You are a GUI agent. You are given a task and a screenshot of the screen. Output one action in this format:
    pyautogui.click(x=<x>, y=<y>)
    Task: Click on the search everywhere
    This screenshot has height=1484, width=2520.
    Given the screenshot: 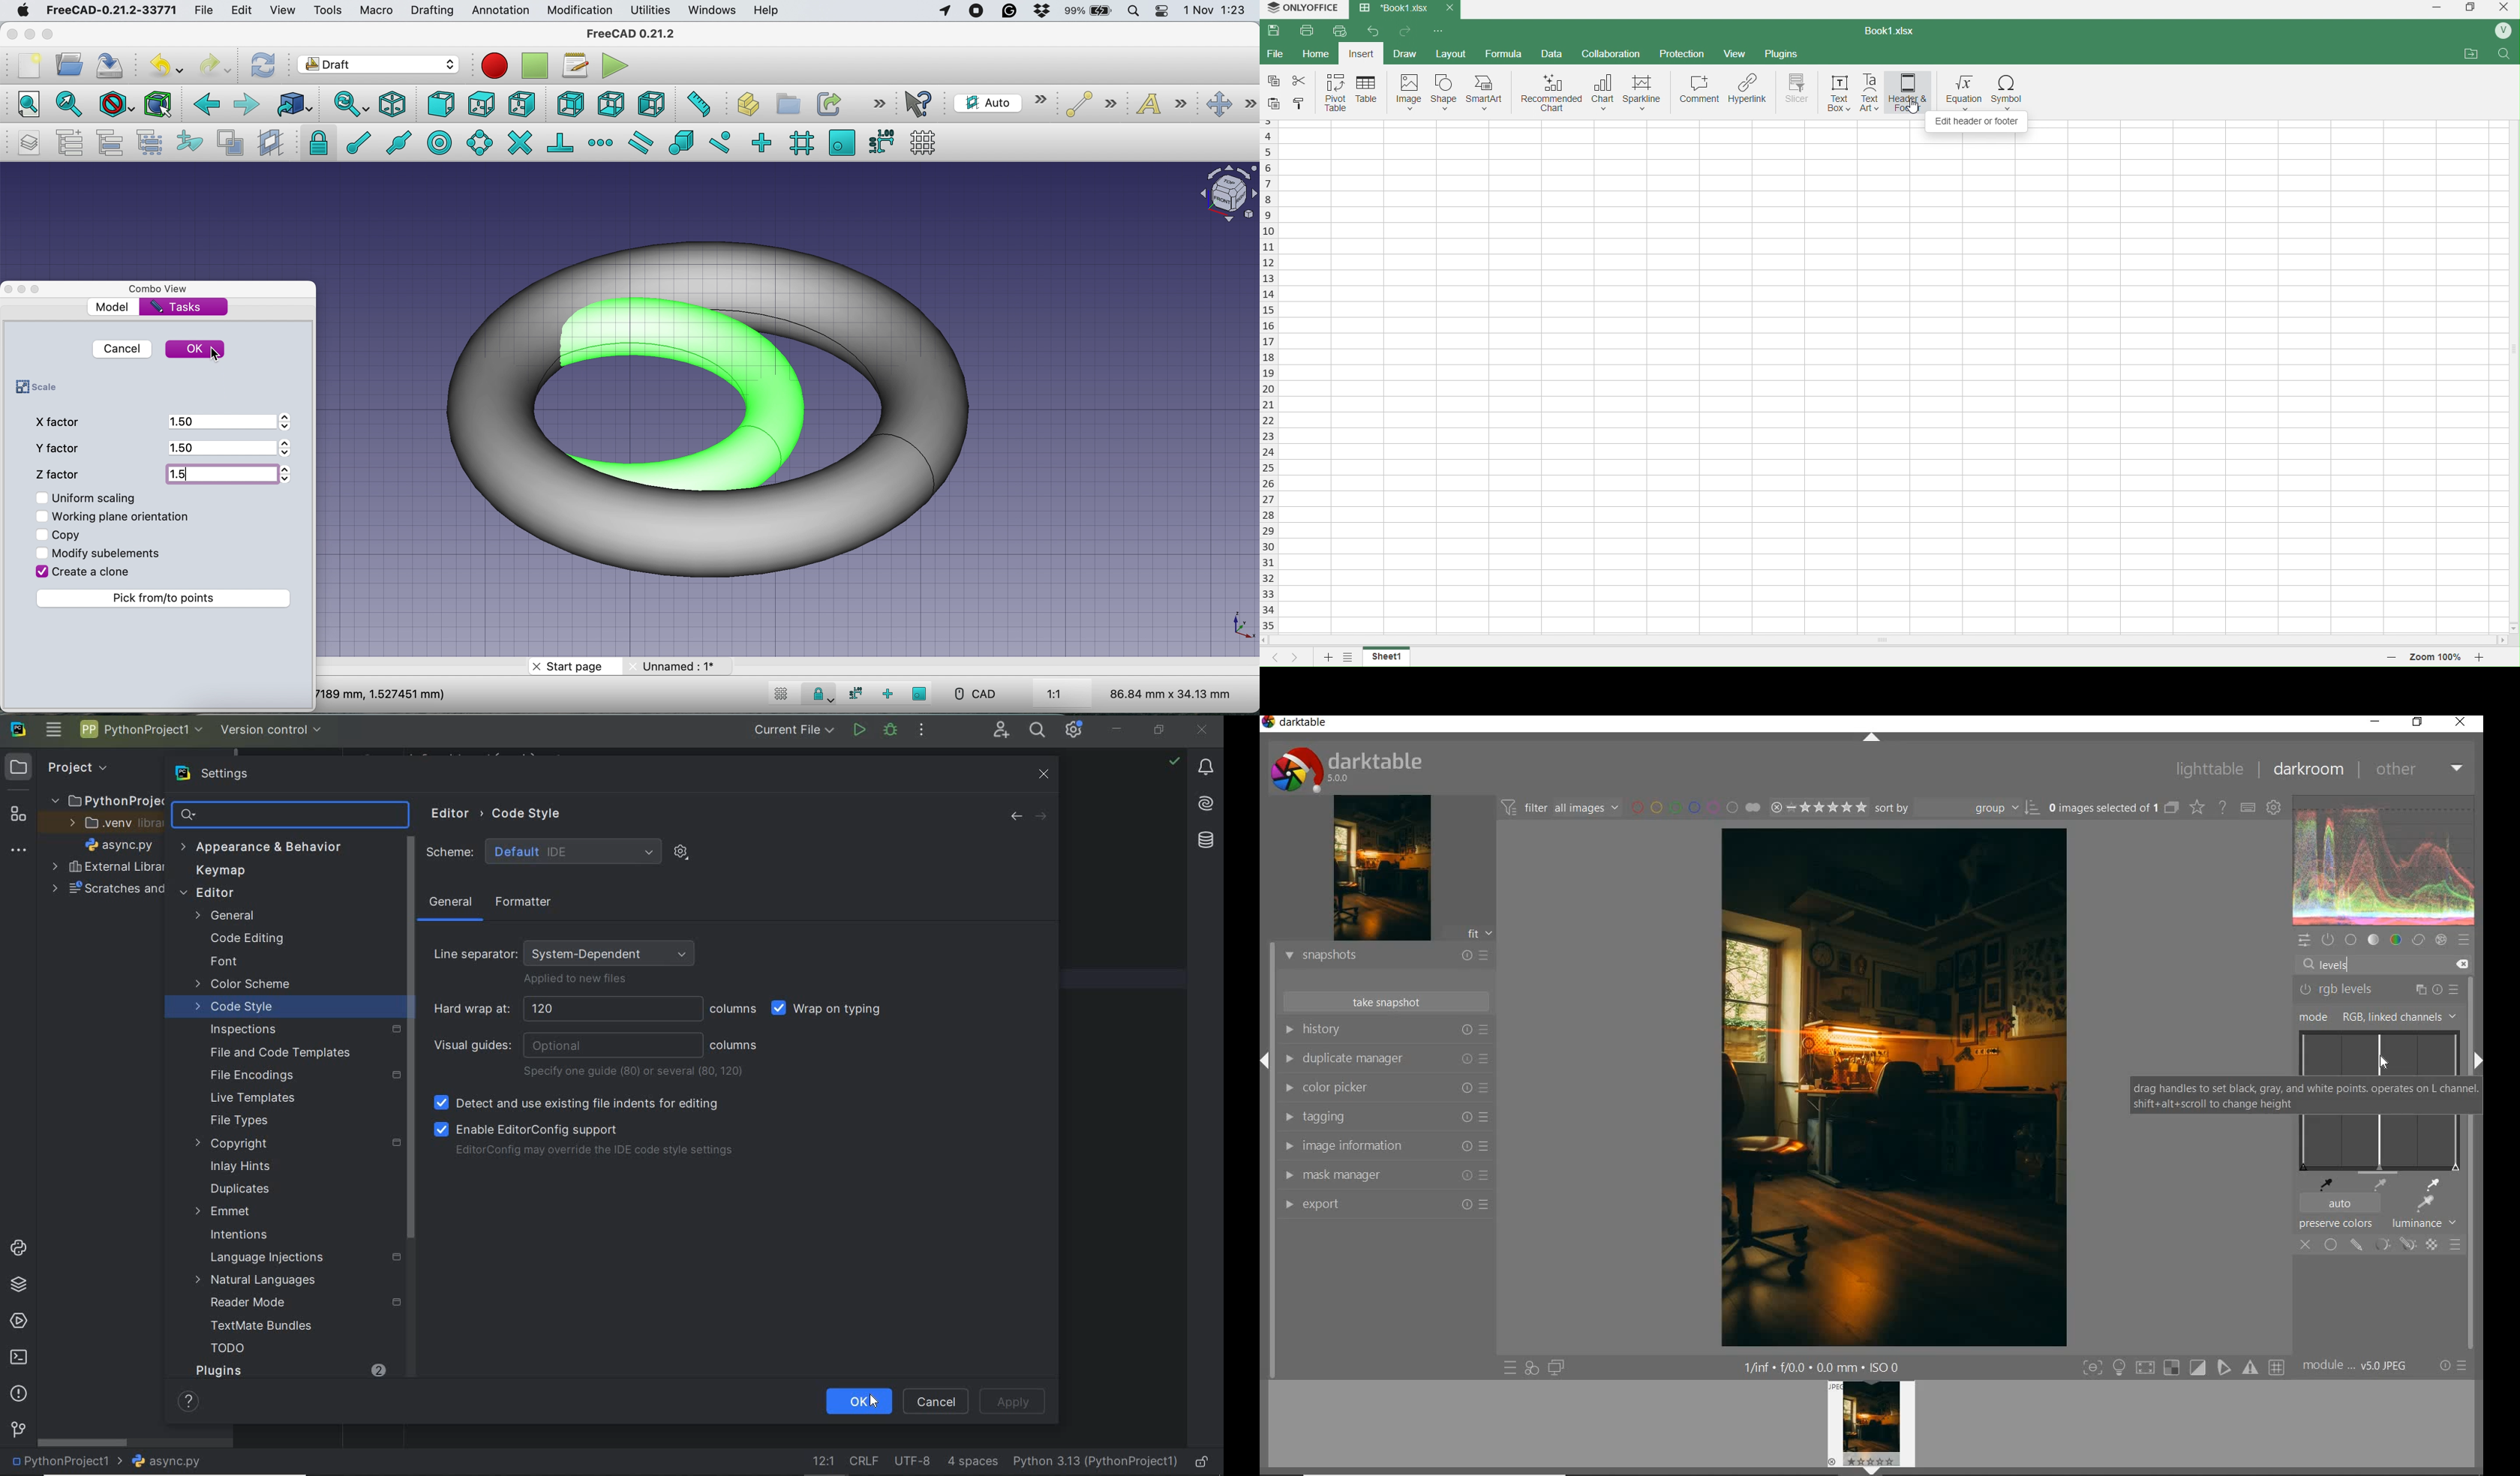 What is the action you would take?
    pyautogui.click(x=1039, y=732)
    